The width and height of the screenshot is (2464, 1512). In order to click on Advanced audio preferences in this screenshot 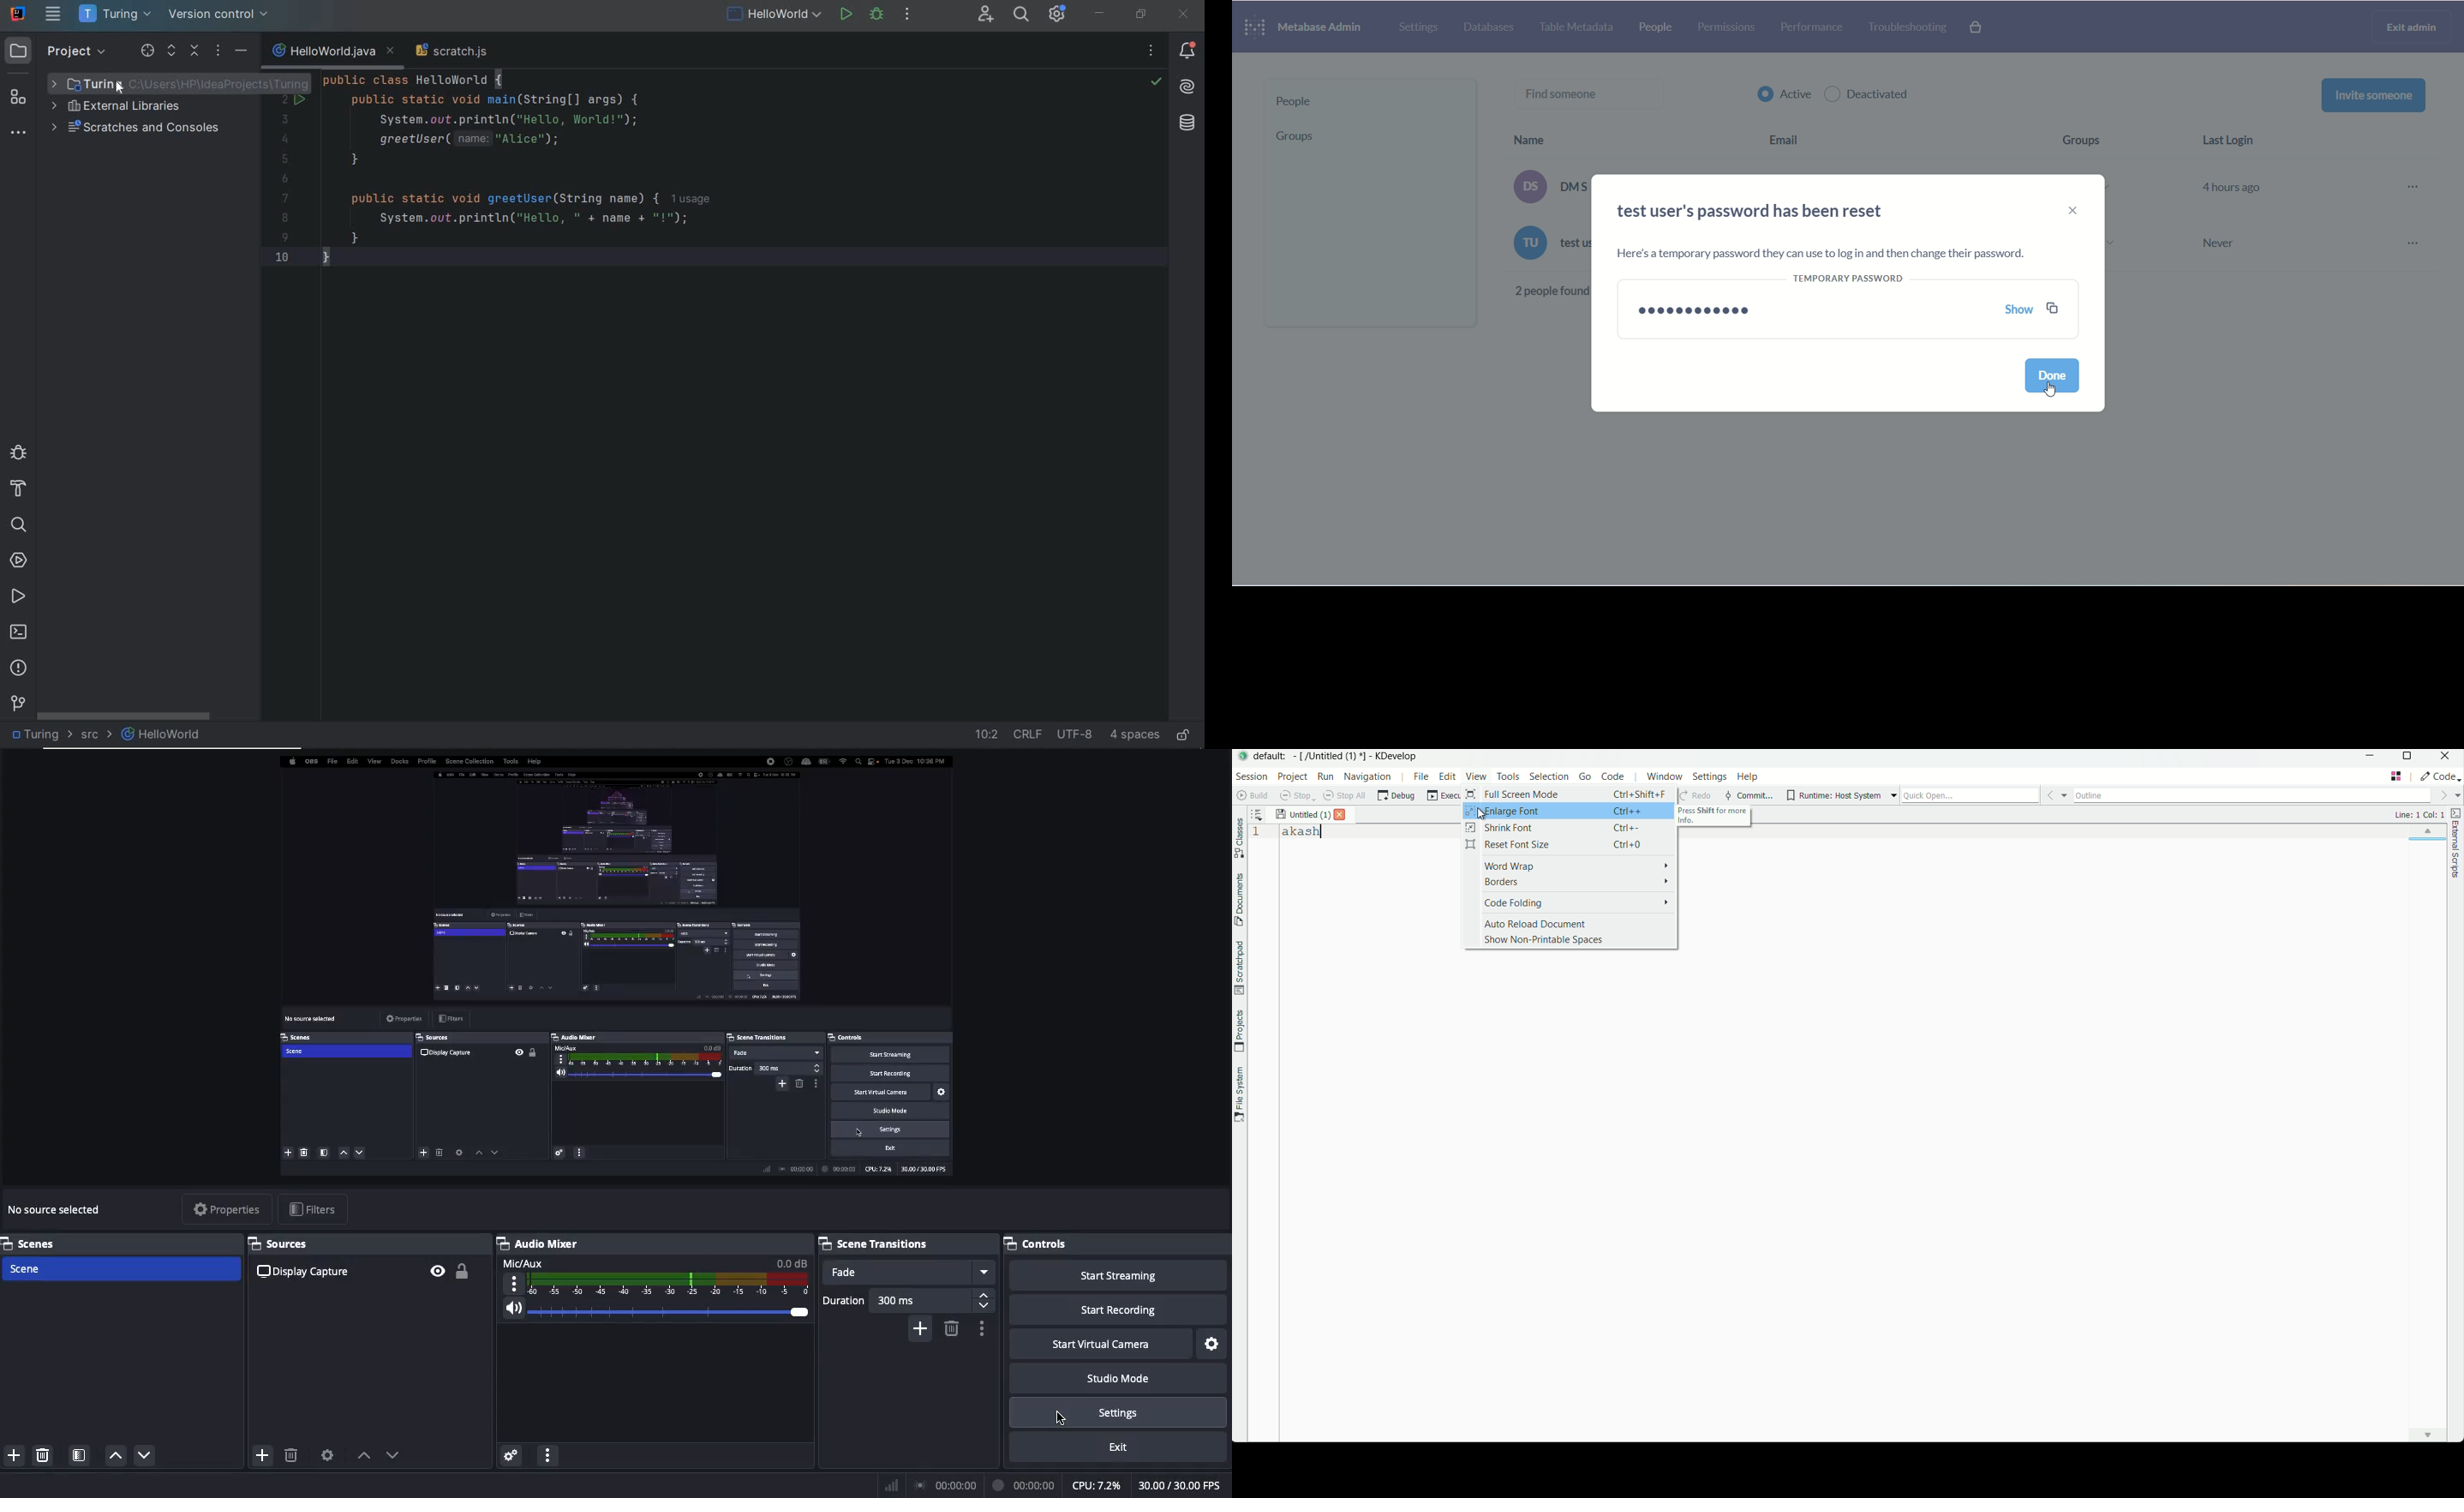, I will do `click(511, 1454)`.